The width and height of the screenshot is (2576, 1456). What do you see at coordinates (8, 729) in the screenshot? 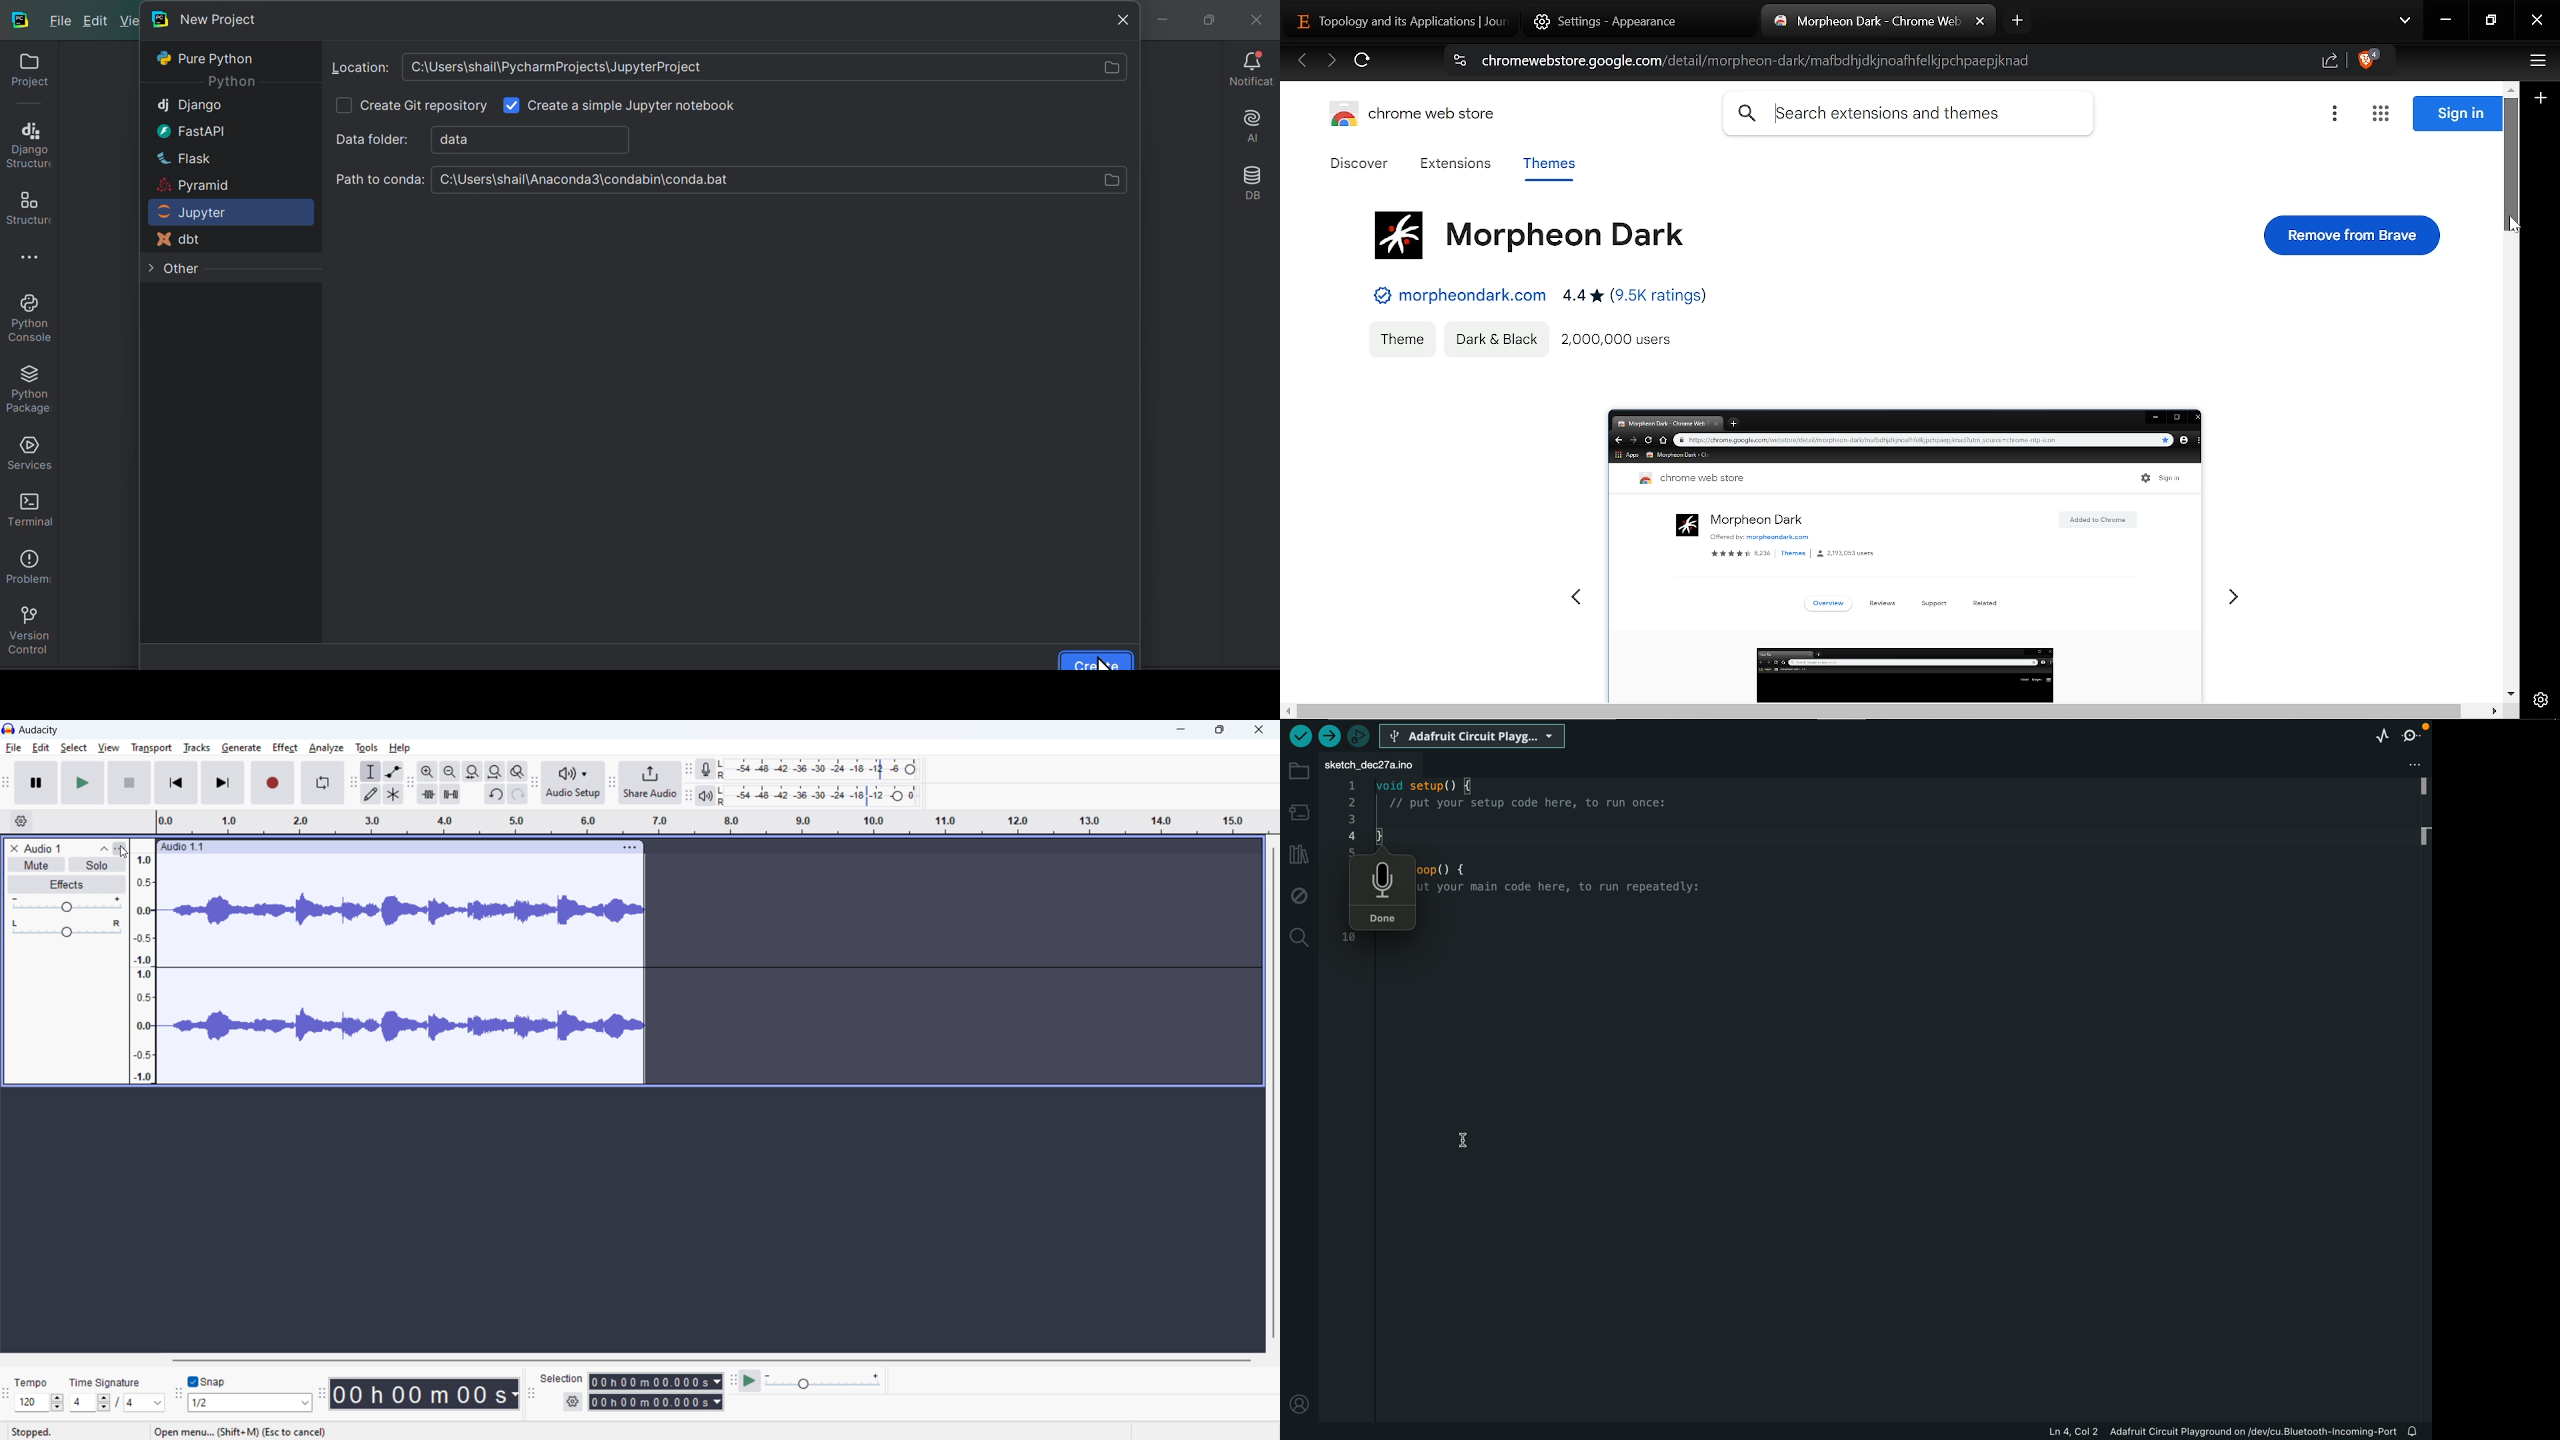
I see `logo` at bounding box center [8, 729].